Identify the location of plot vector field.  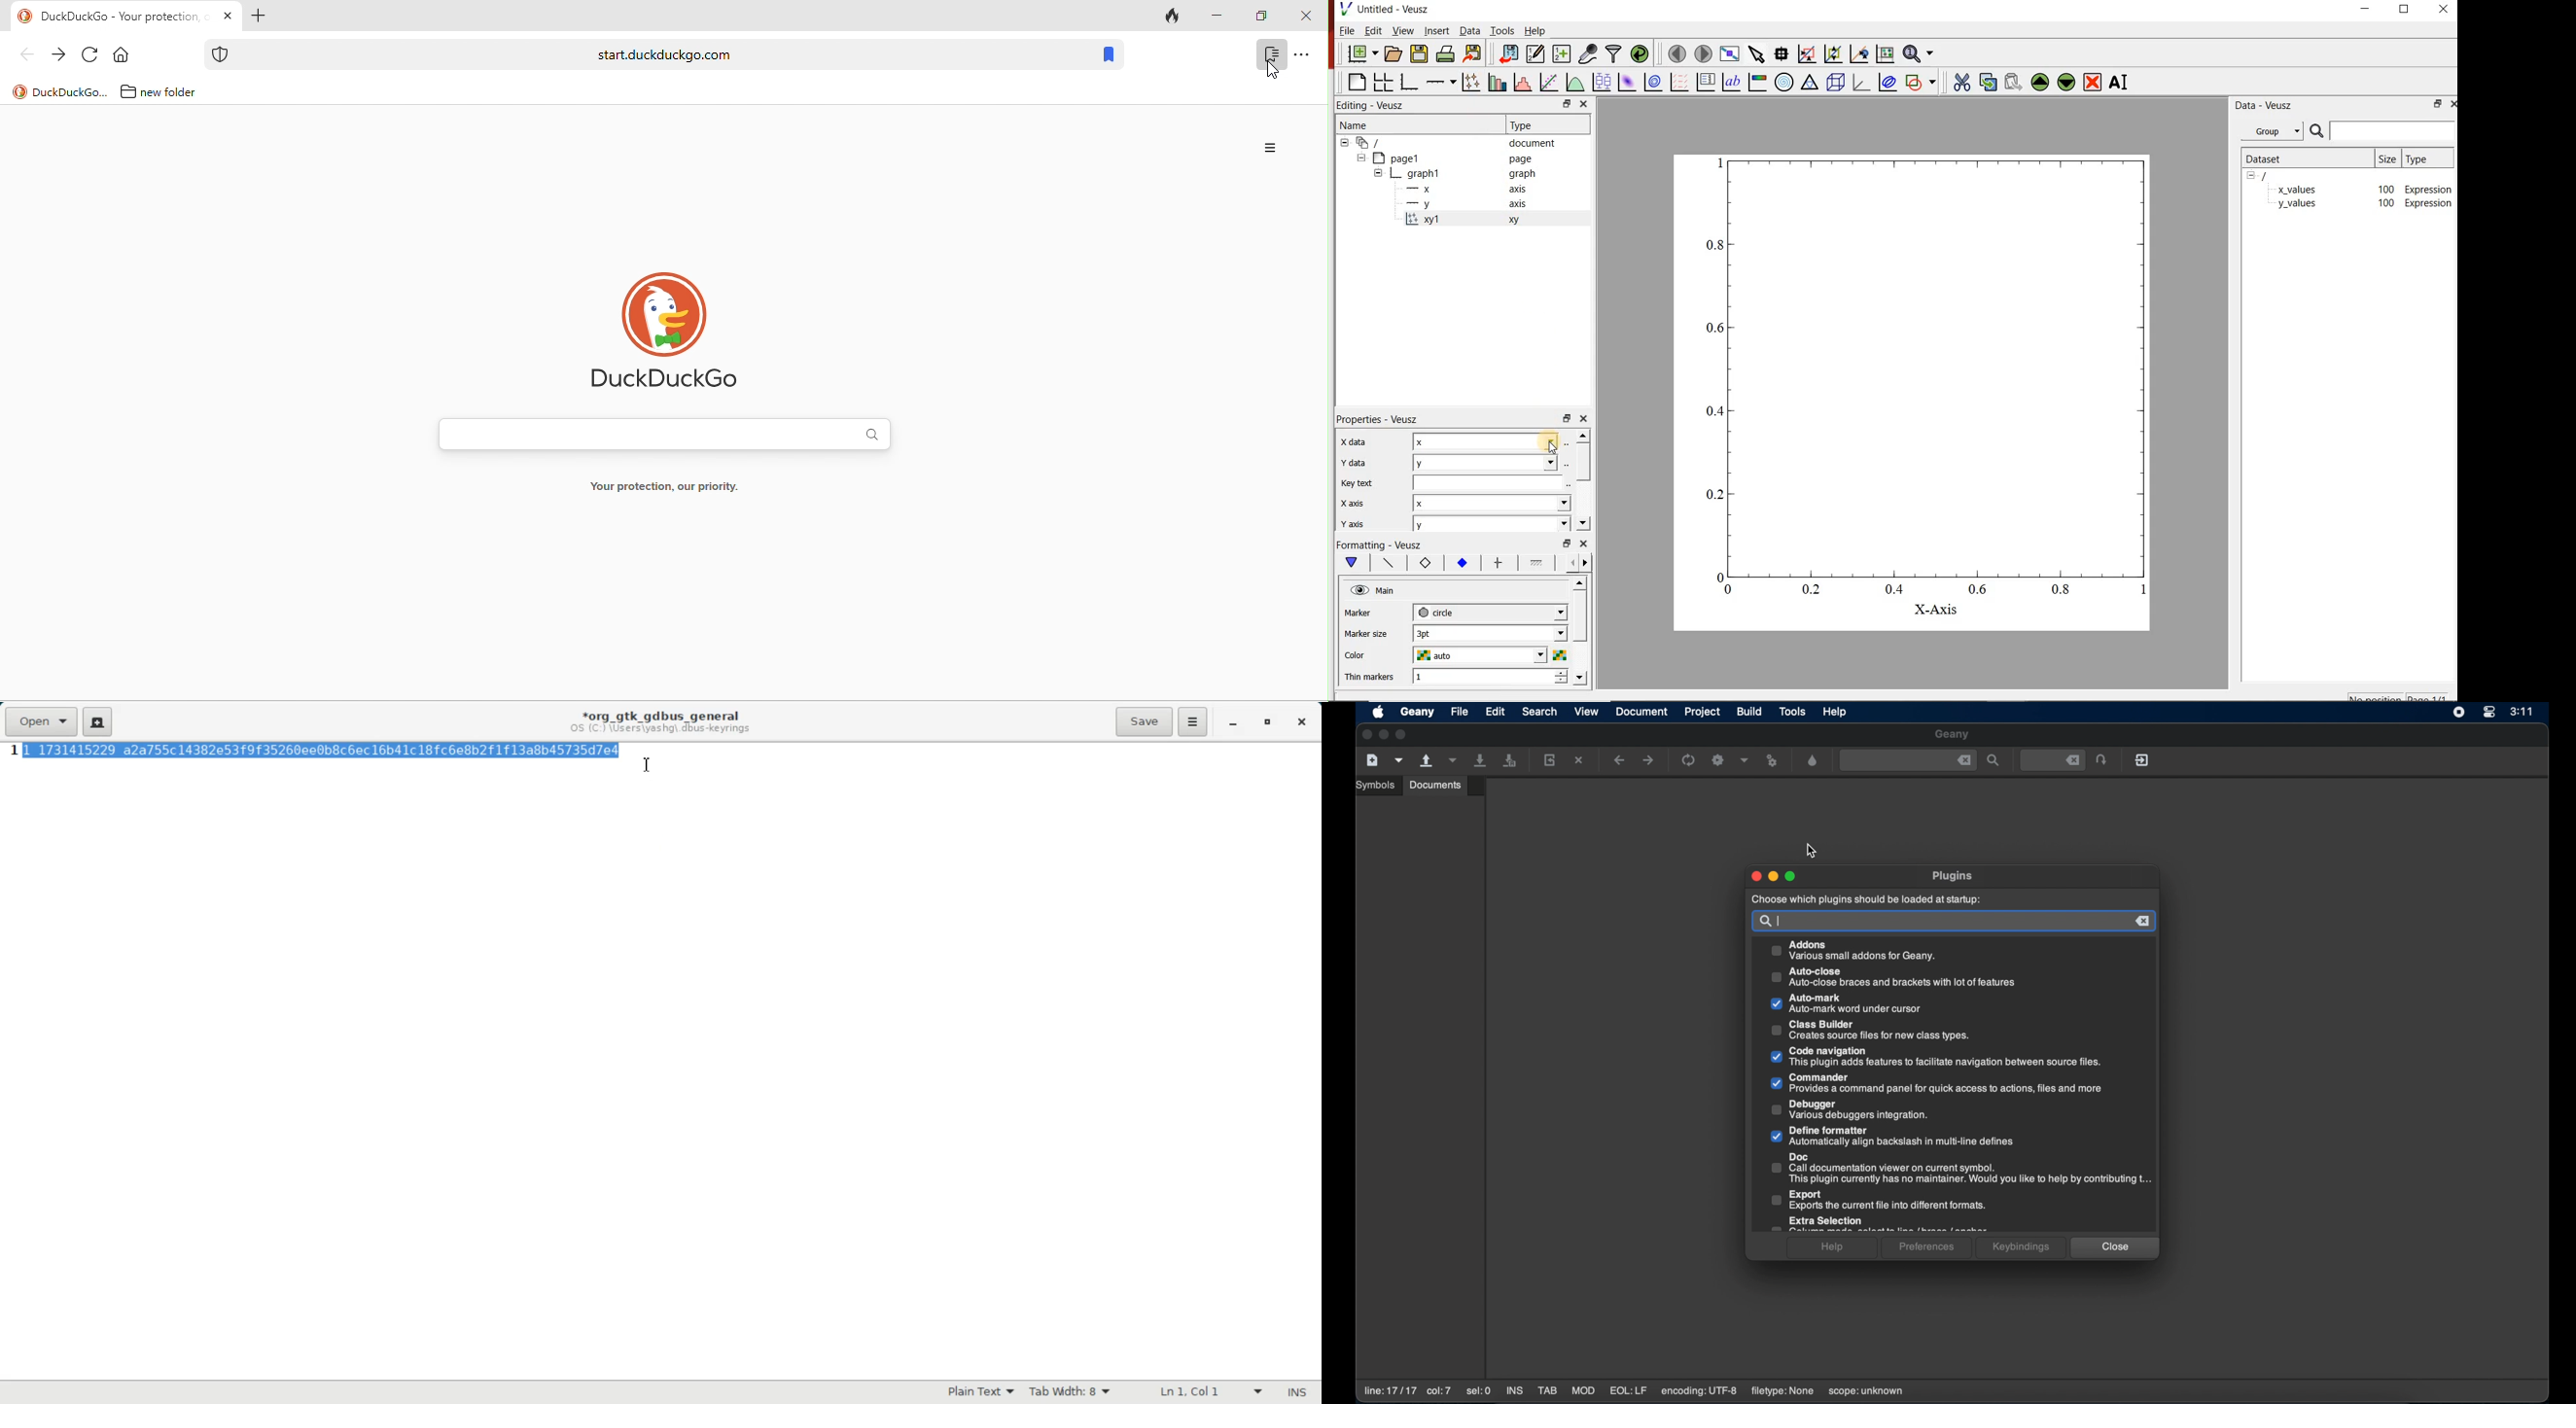
(1679, 82).